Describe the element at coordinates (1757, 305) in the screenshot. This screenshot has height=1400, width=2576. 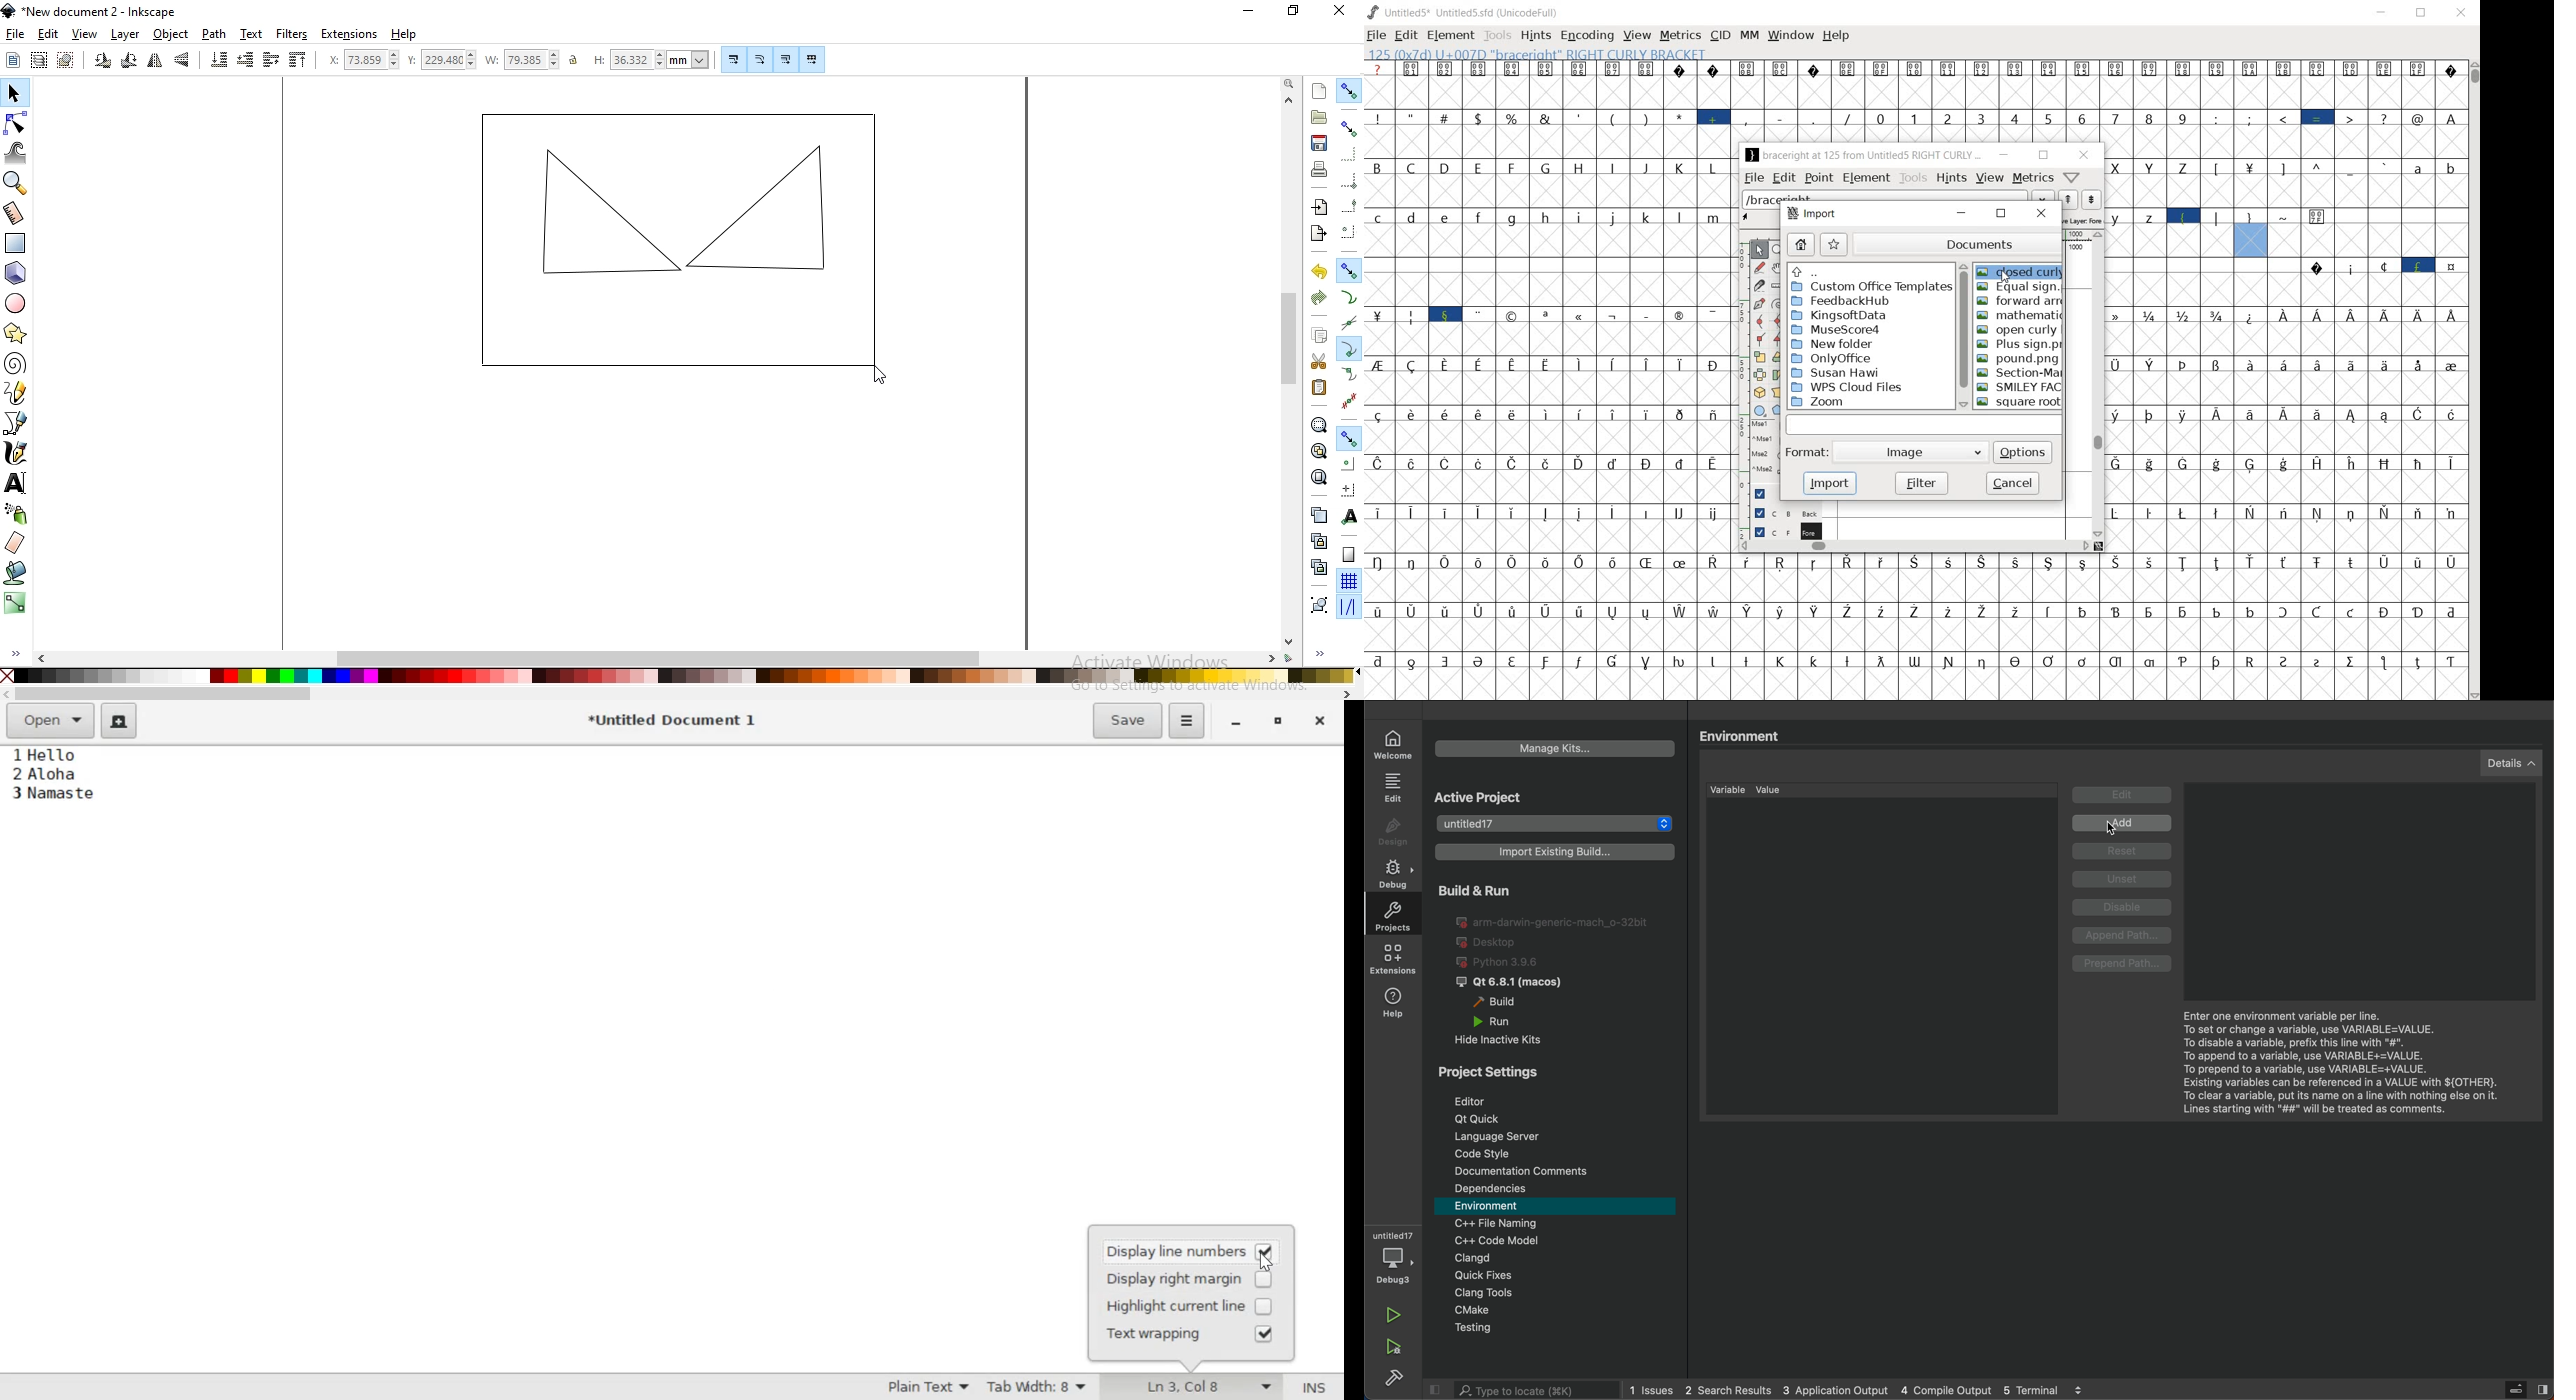
I see `add a point, then drag out its control points` at that location.